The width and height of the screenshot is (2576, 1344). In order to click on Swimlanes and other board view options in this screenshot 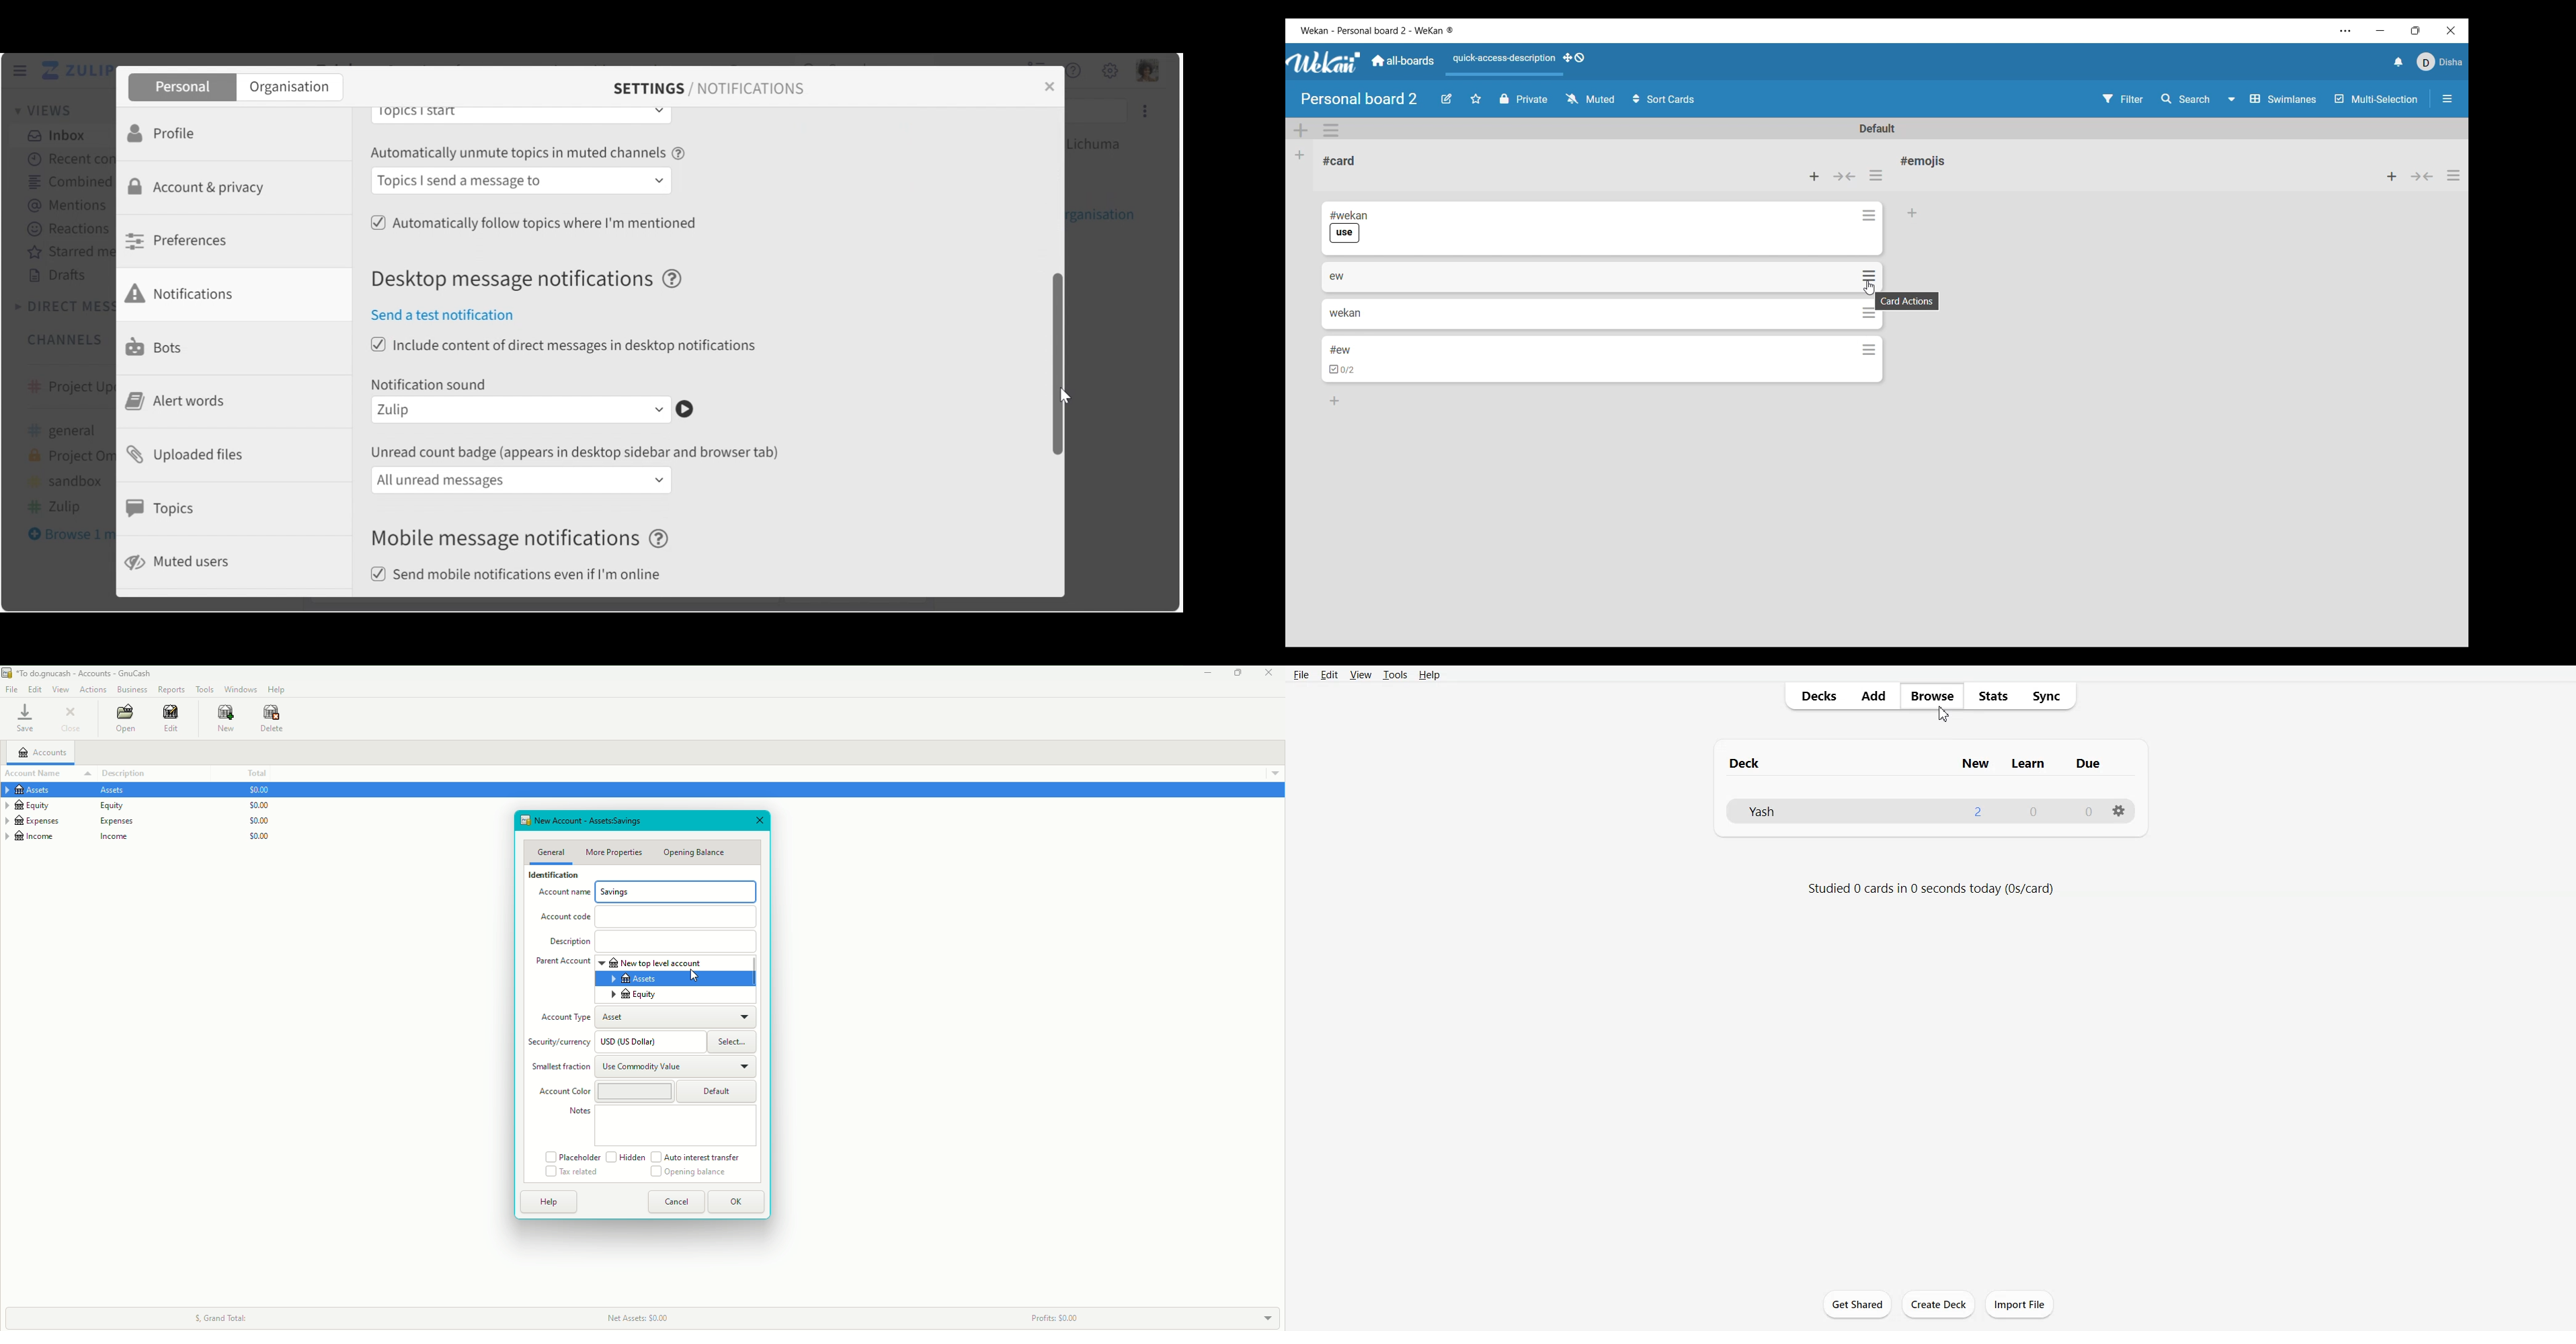, I will do `click(2271, 99)`.